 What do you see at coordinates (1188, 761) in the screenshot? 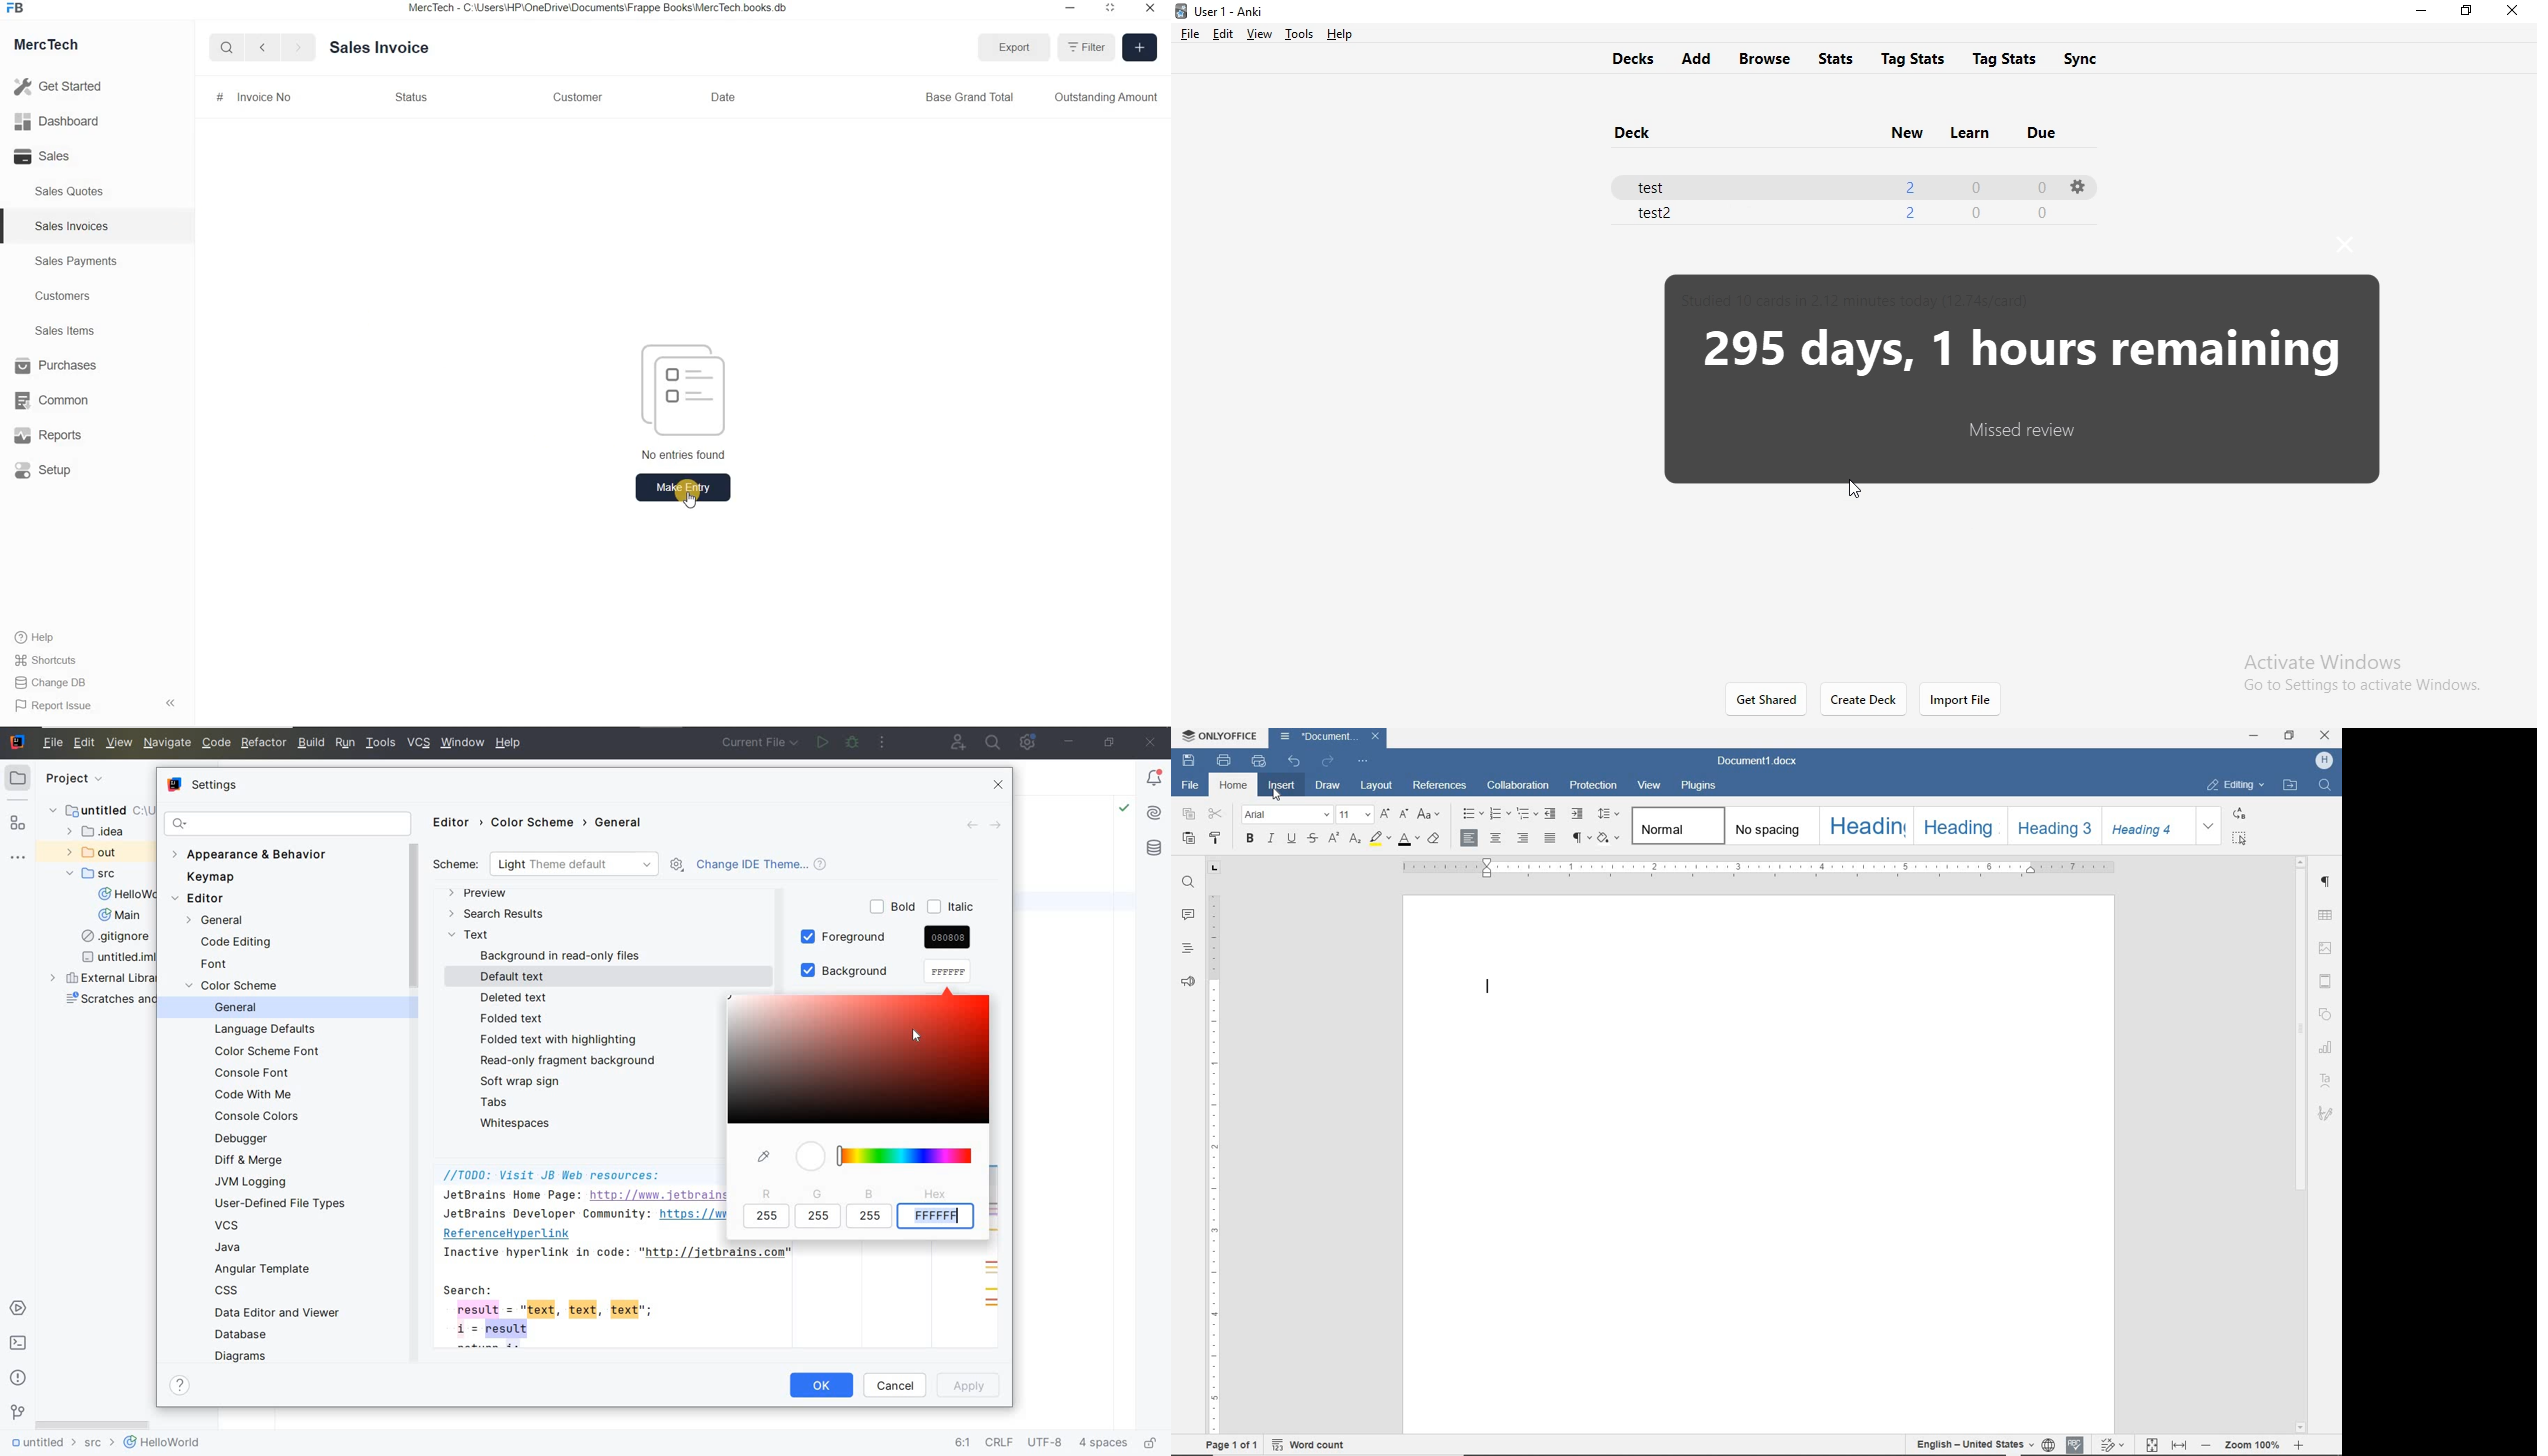
I see `save` at bounding box center [1188, 761].